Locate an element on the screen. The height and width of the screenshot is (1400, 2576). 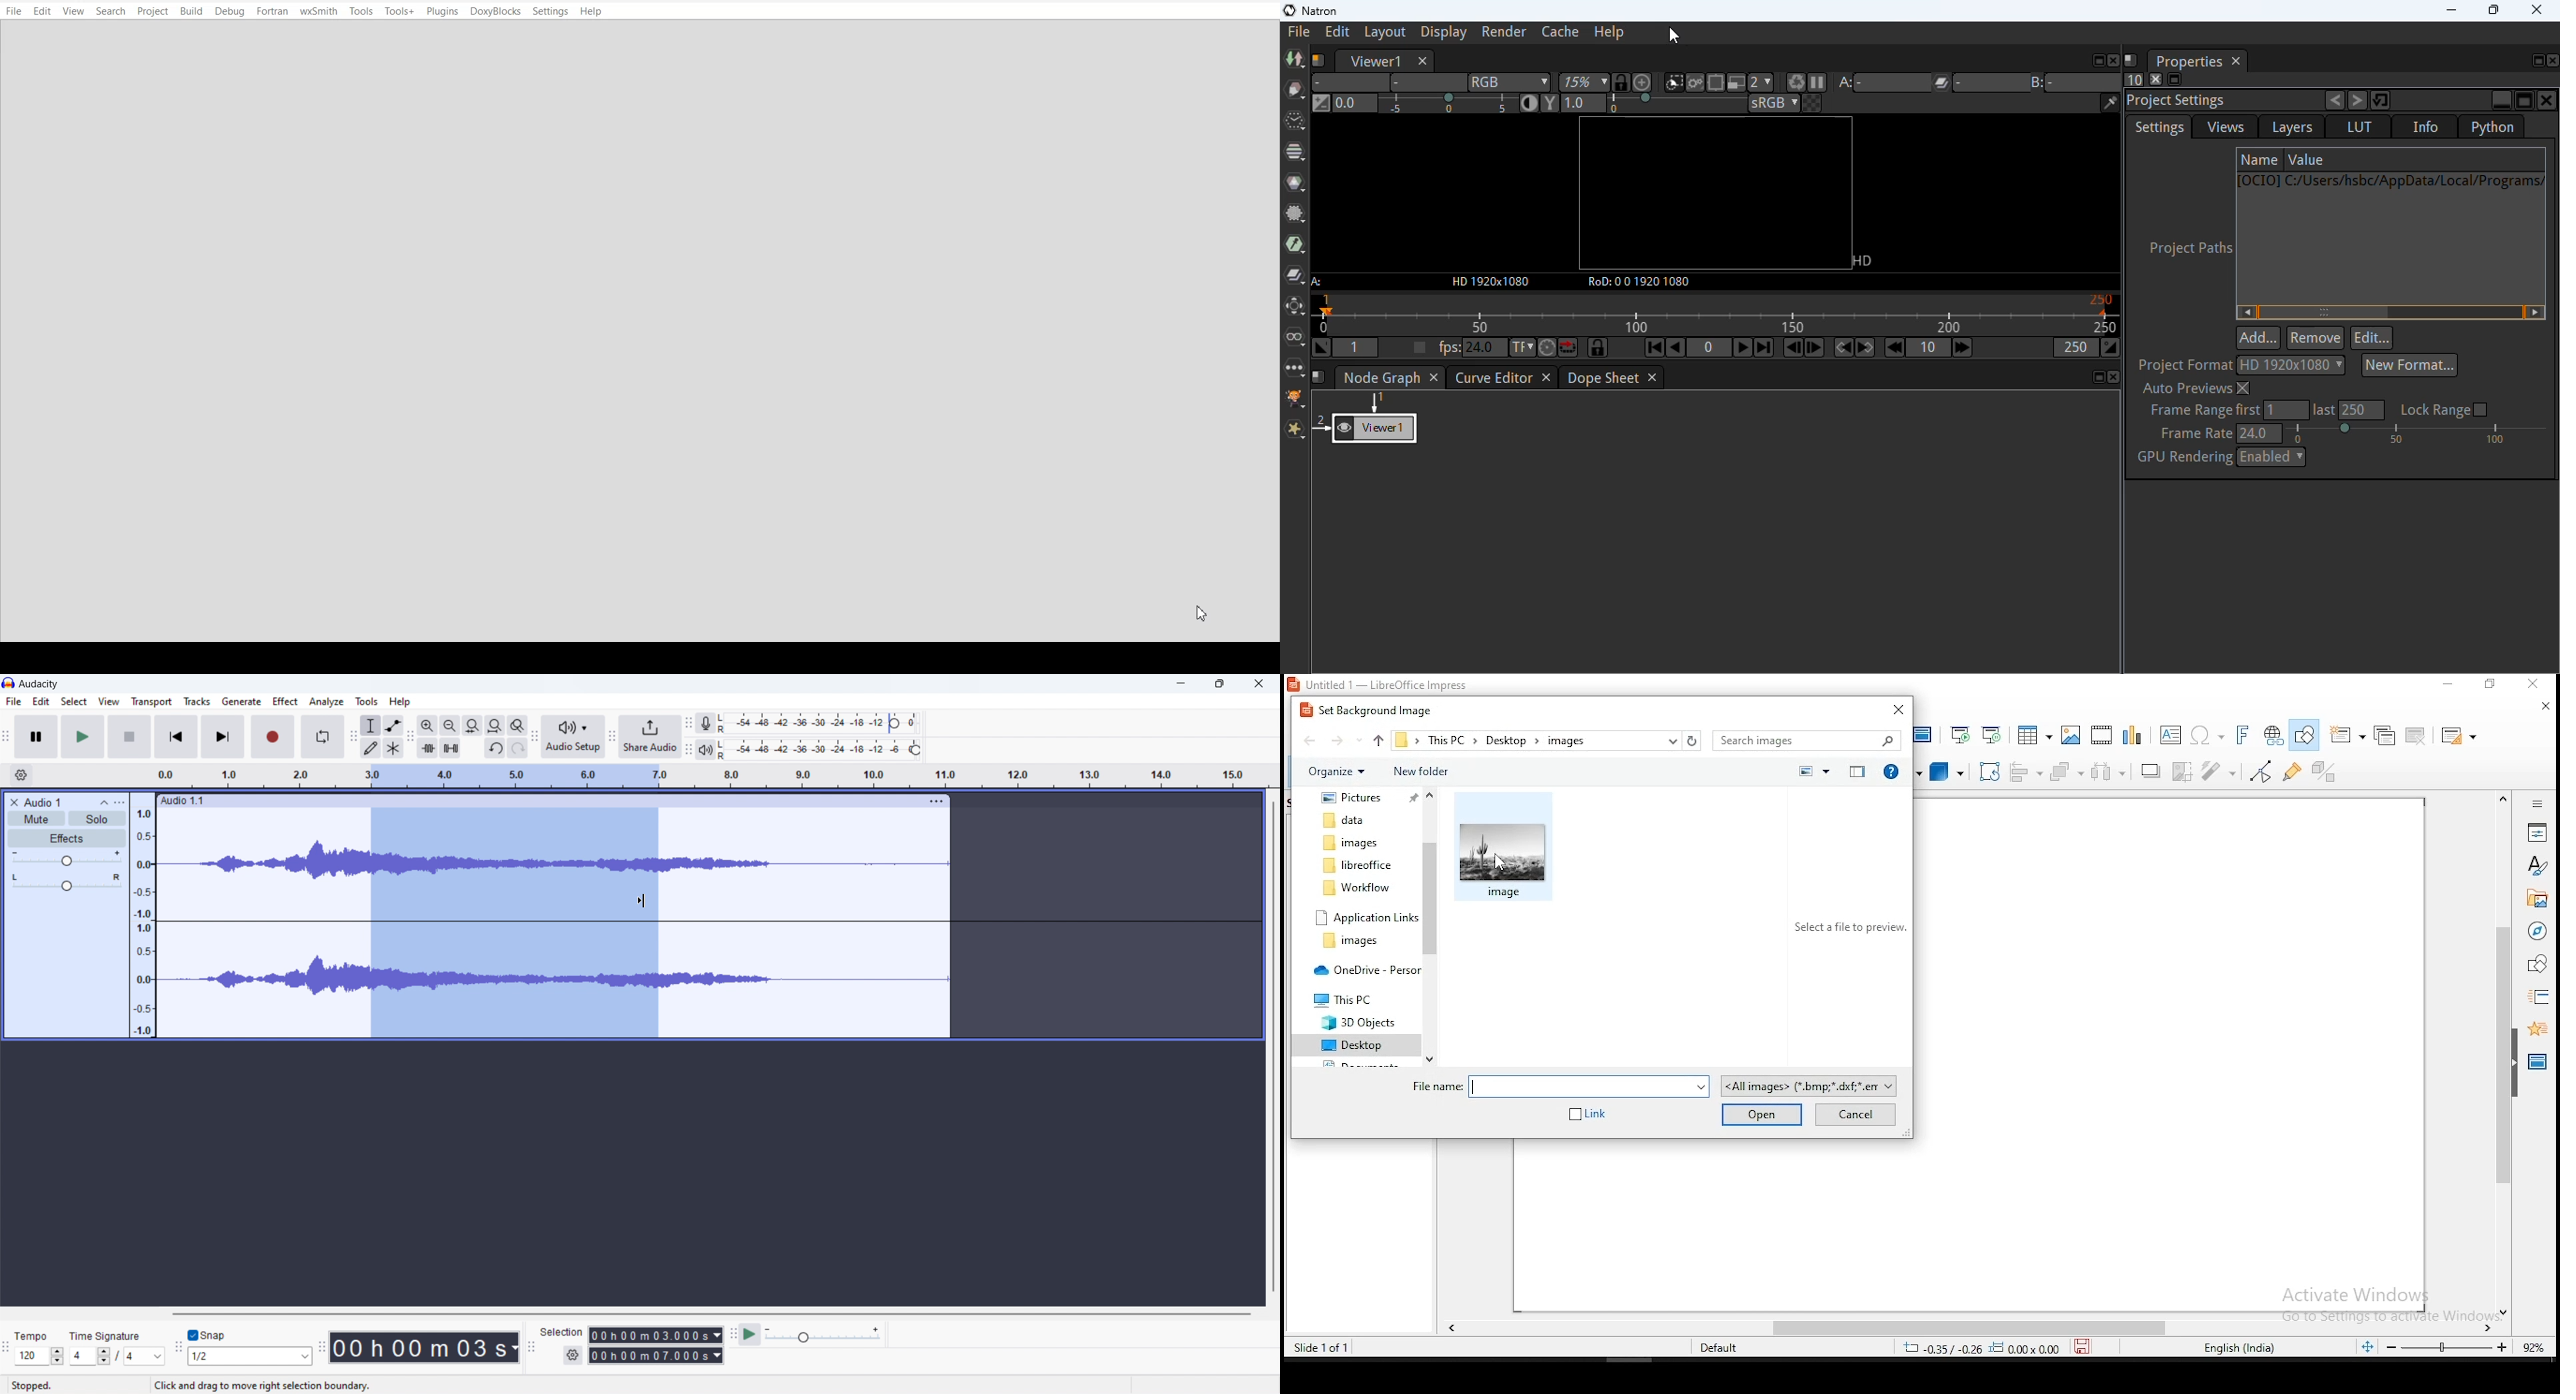
start from current slide is located at coordinates (1992, 732).